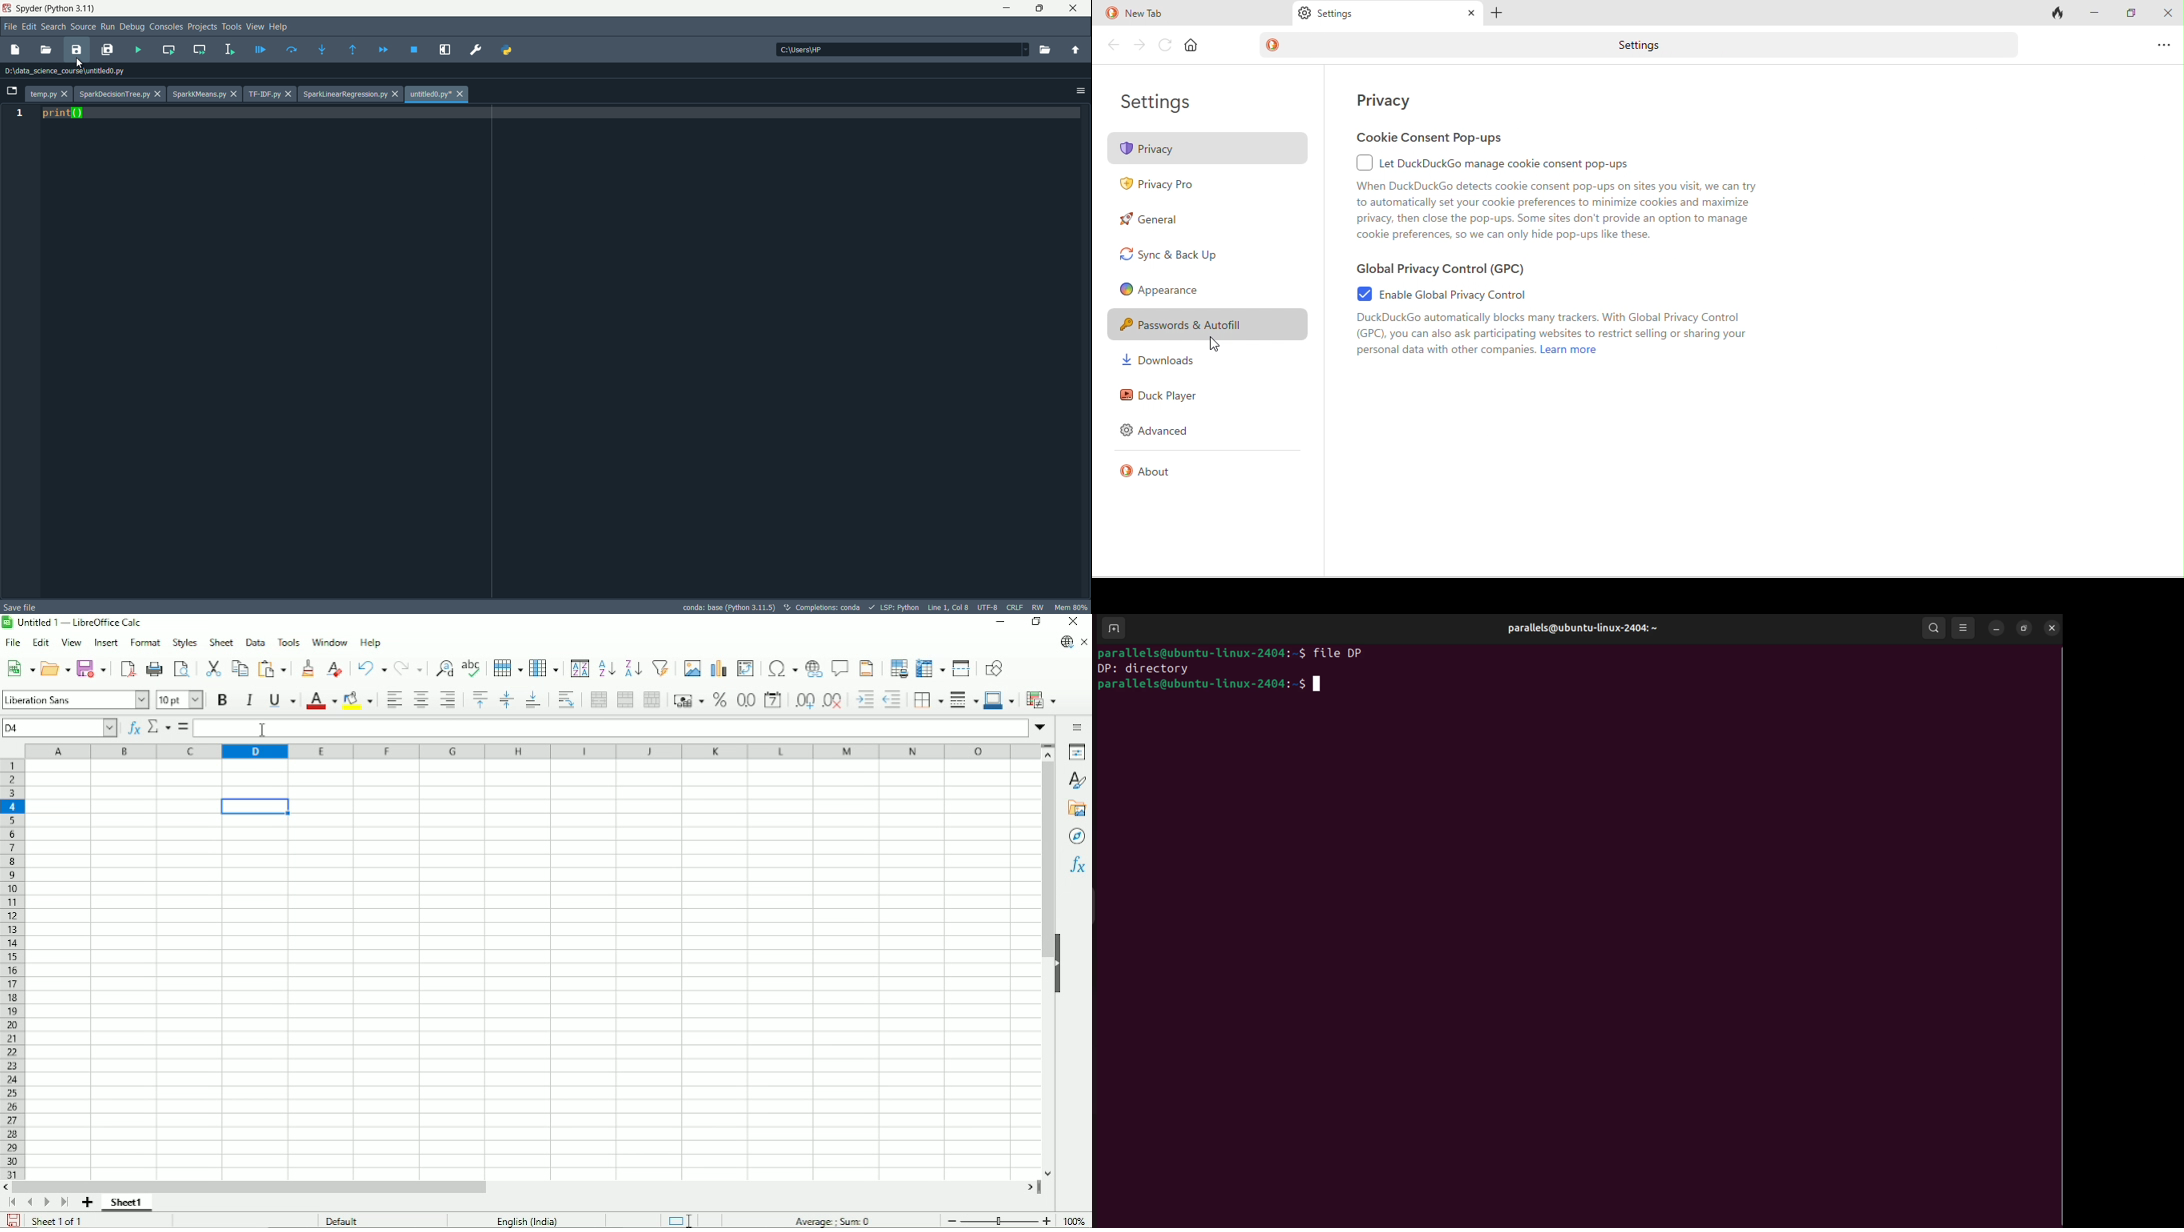 This screenshot has width=2184, height=1232. What do you see at coordinates (608, 668) in the screenshot?
I see `Sort ascending` at bounding box center [608, 668].